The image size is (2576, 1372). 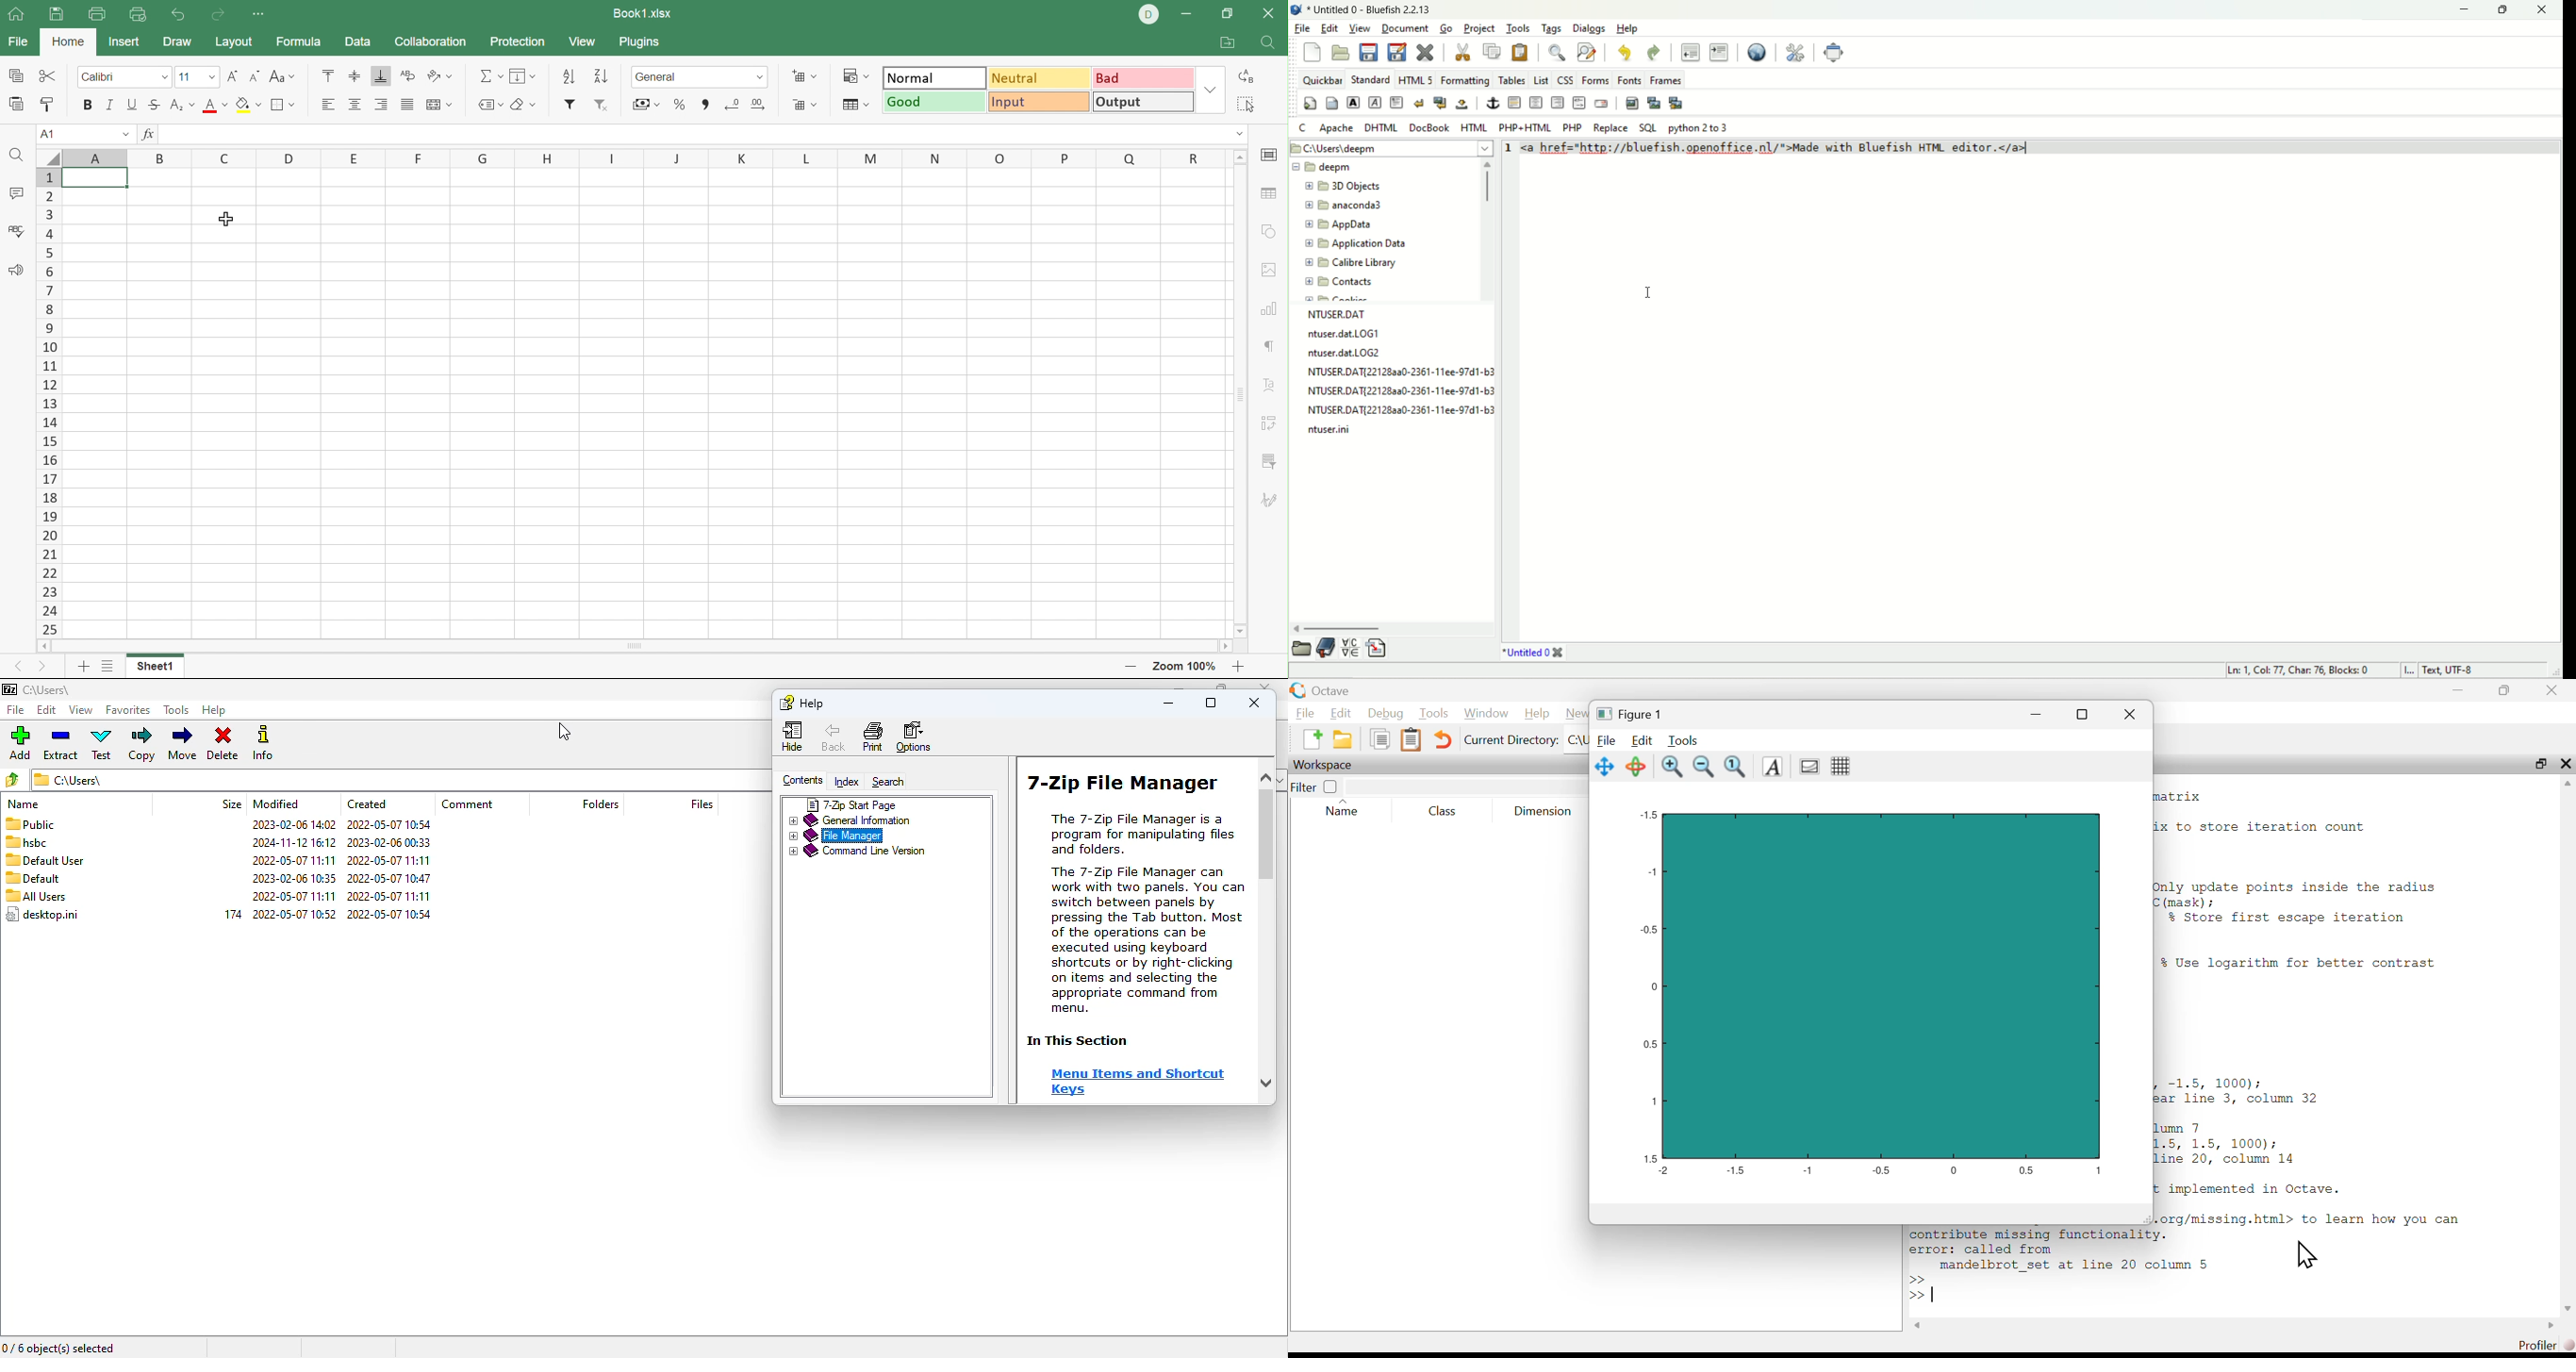 What do you see at coordinates (2461, 10) in the screenshot?
I see `minimize` at bounding box center [2461, 10].